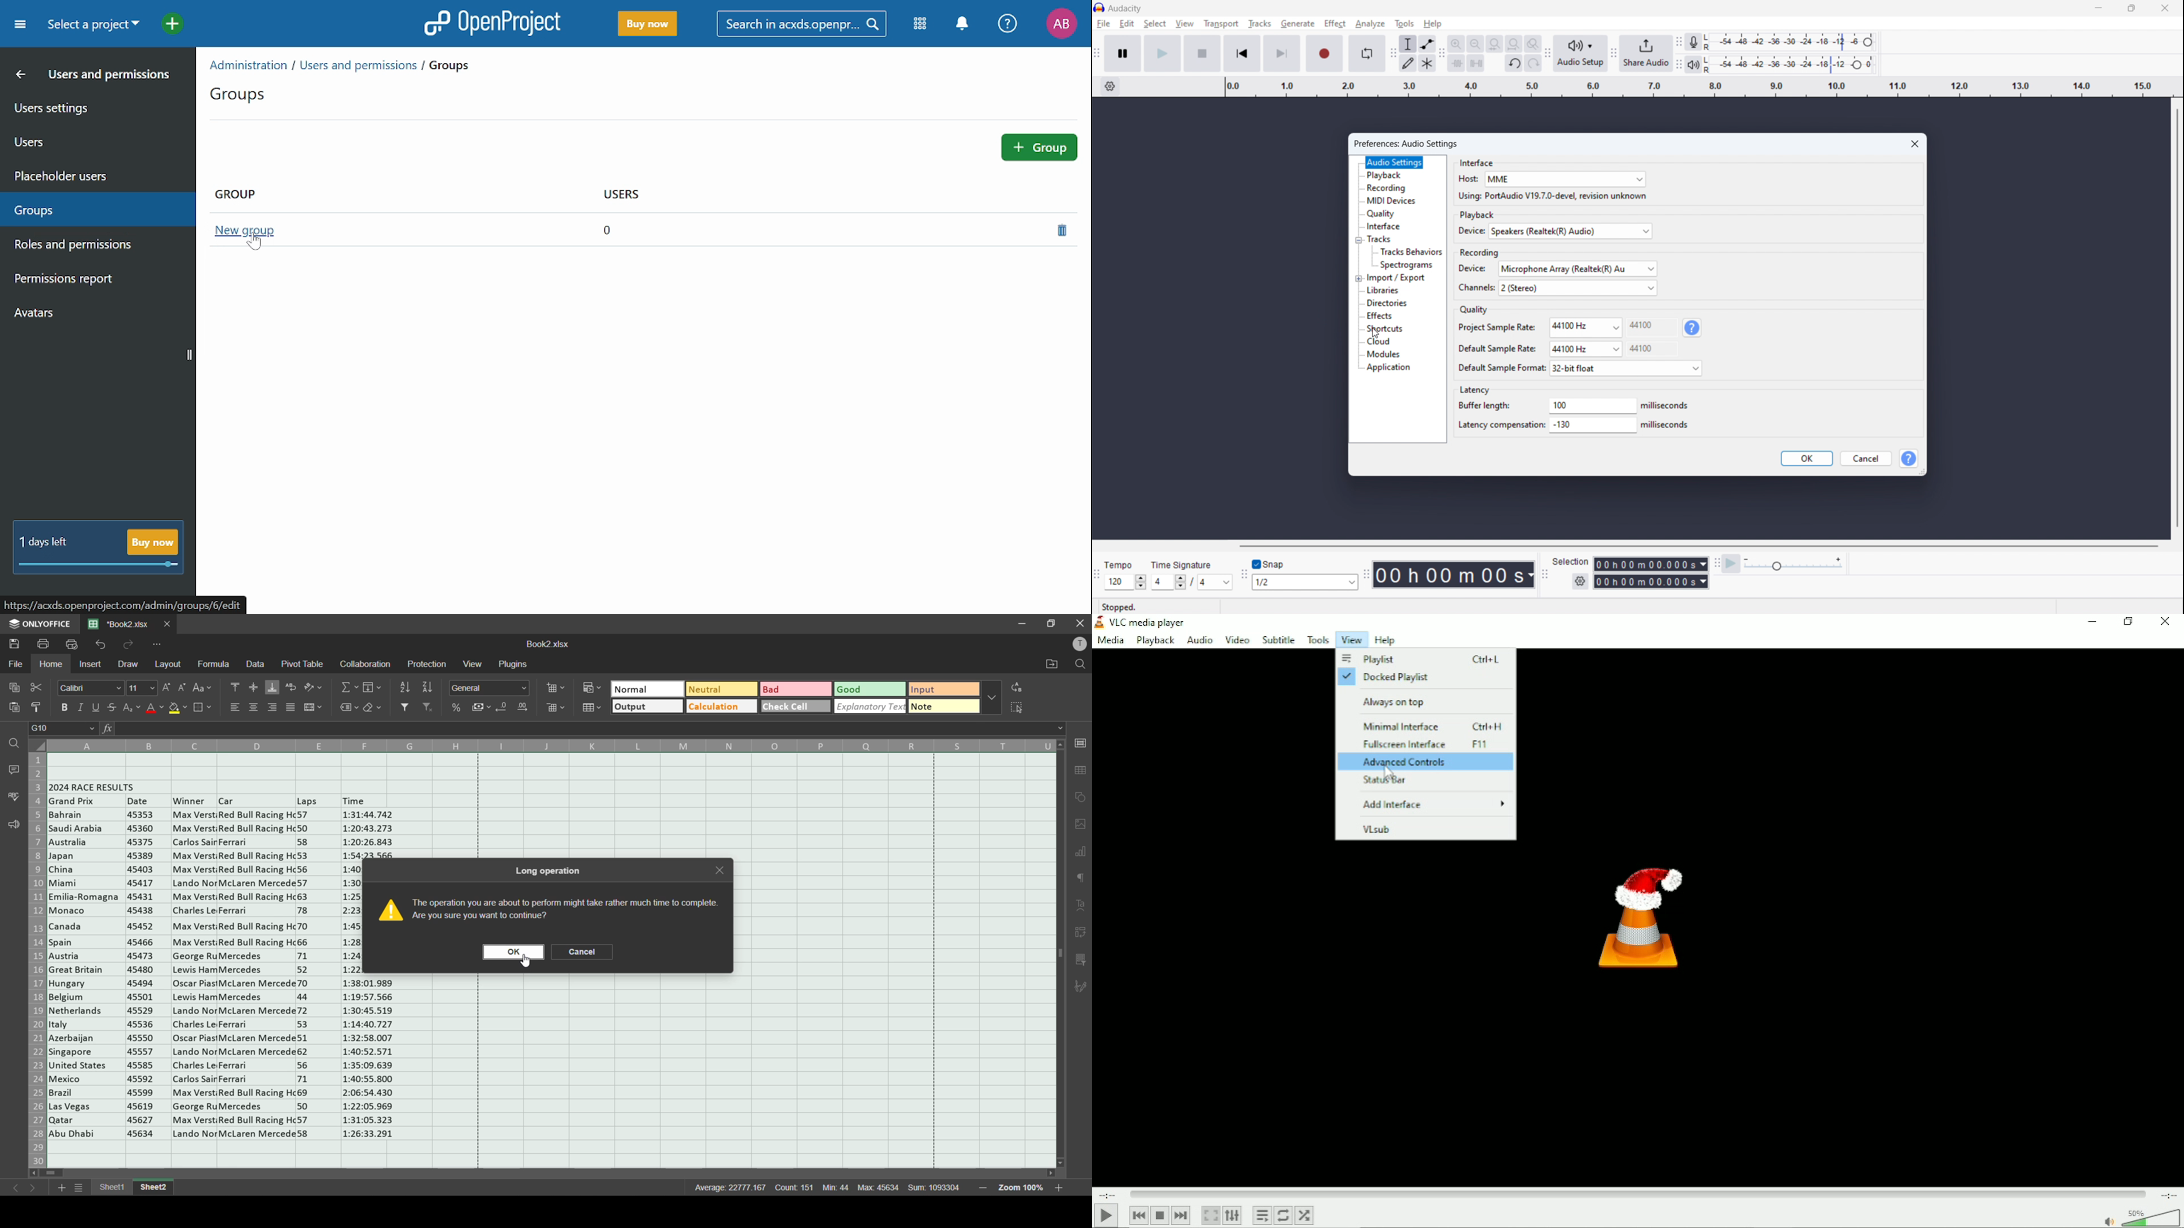  What do you see at coordinates (1062, 23) in the screenshot?
I see `Profile` at bounding box center [1062, 23].